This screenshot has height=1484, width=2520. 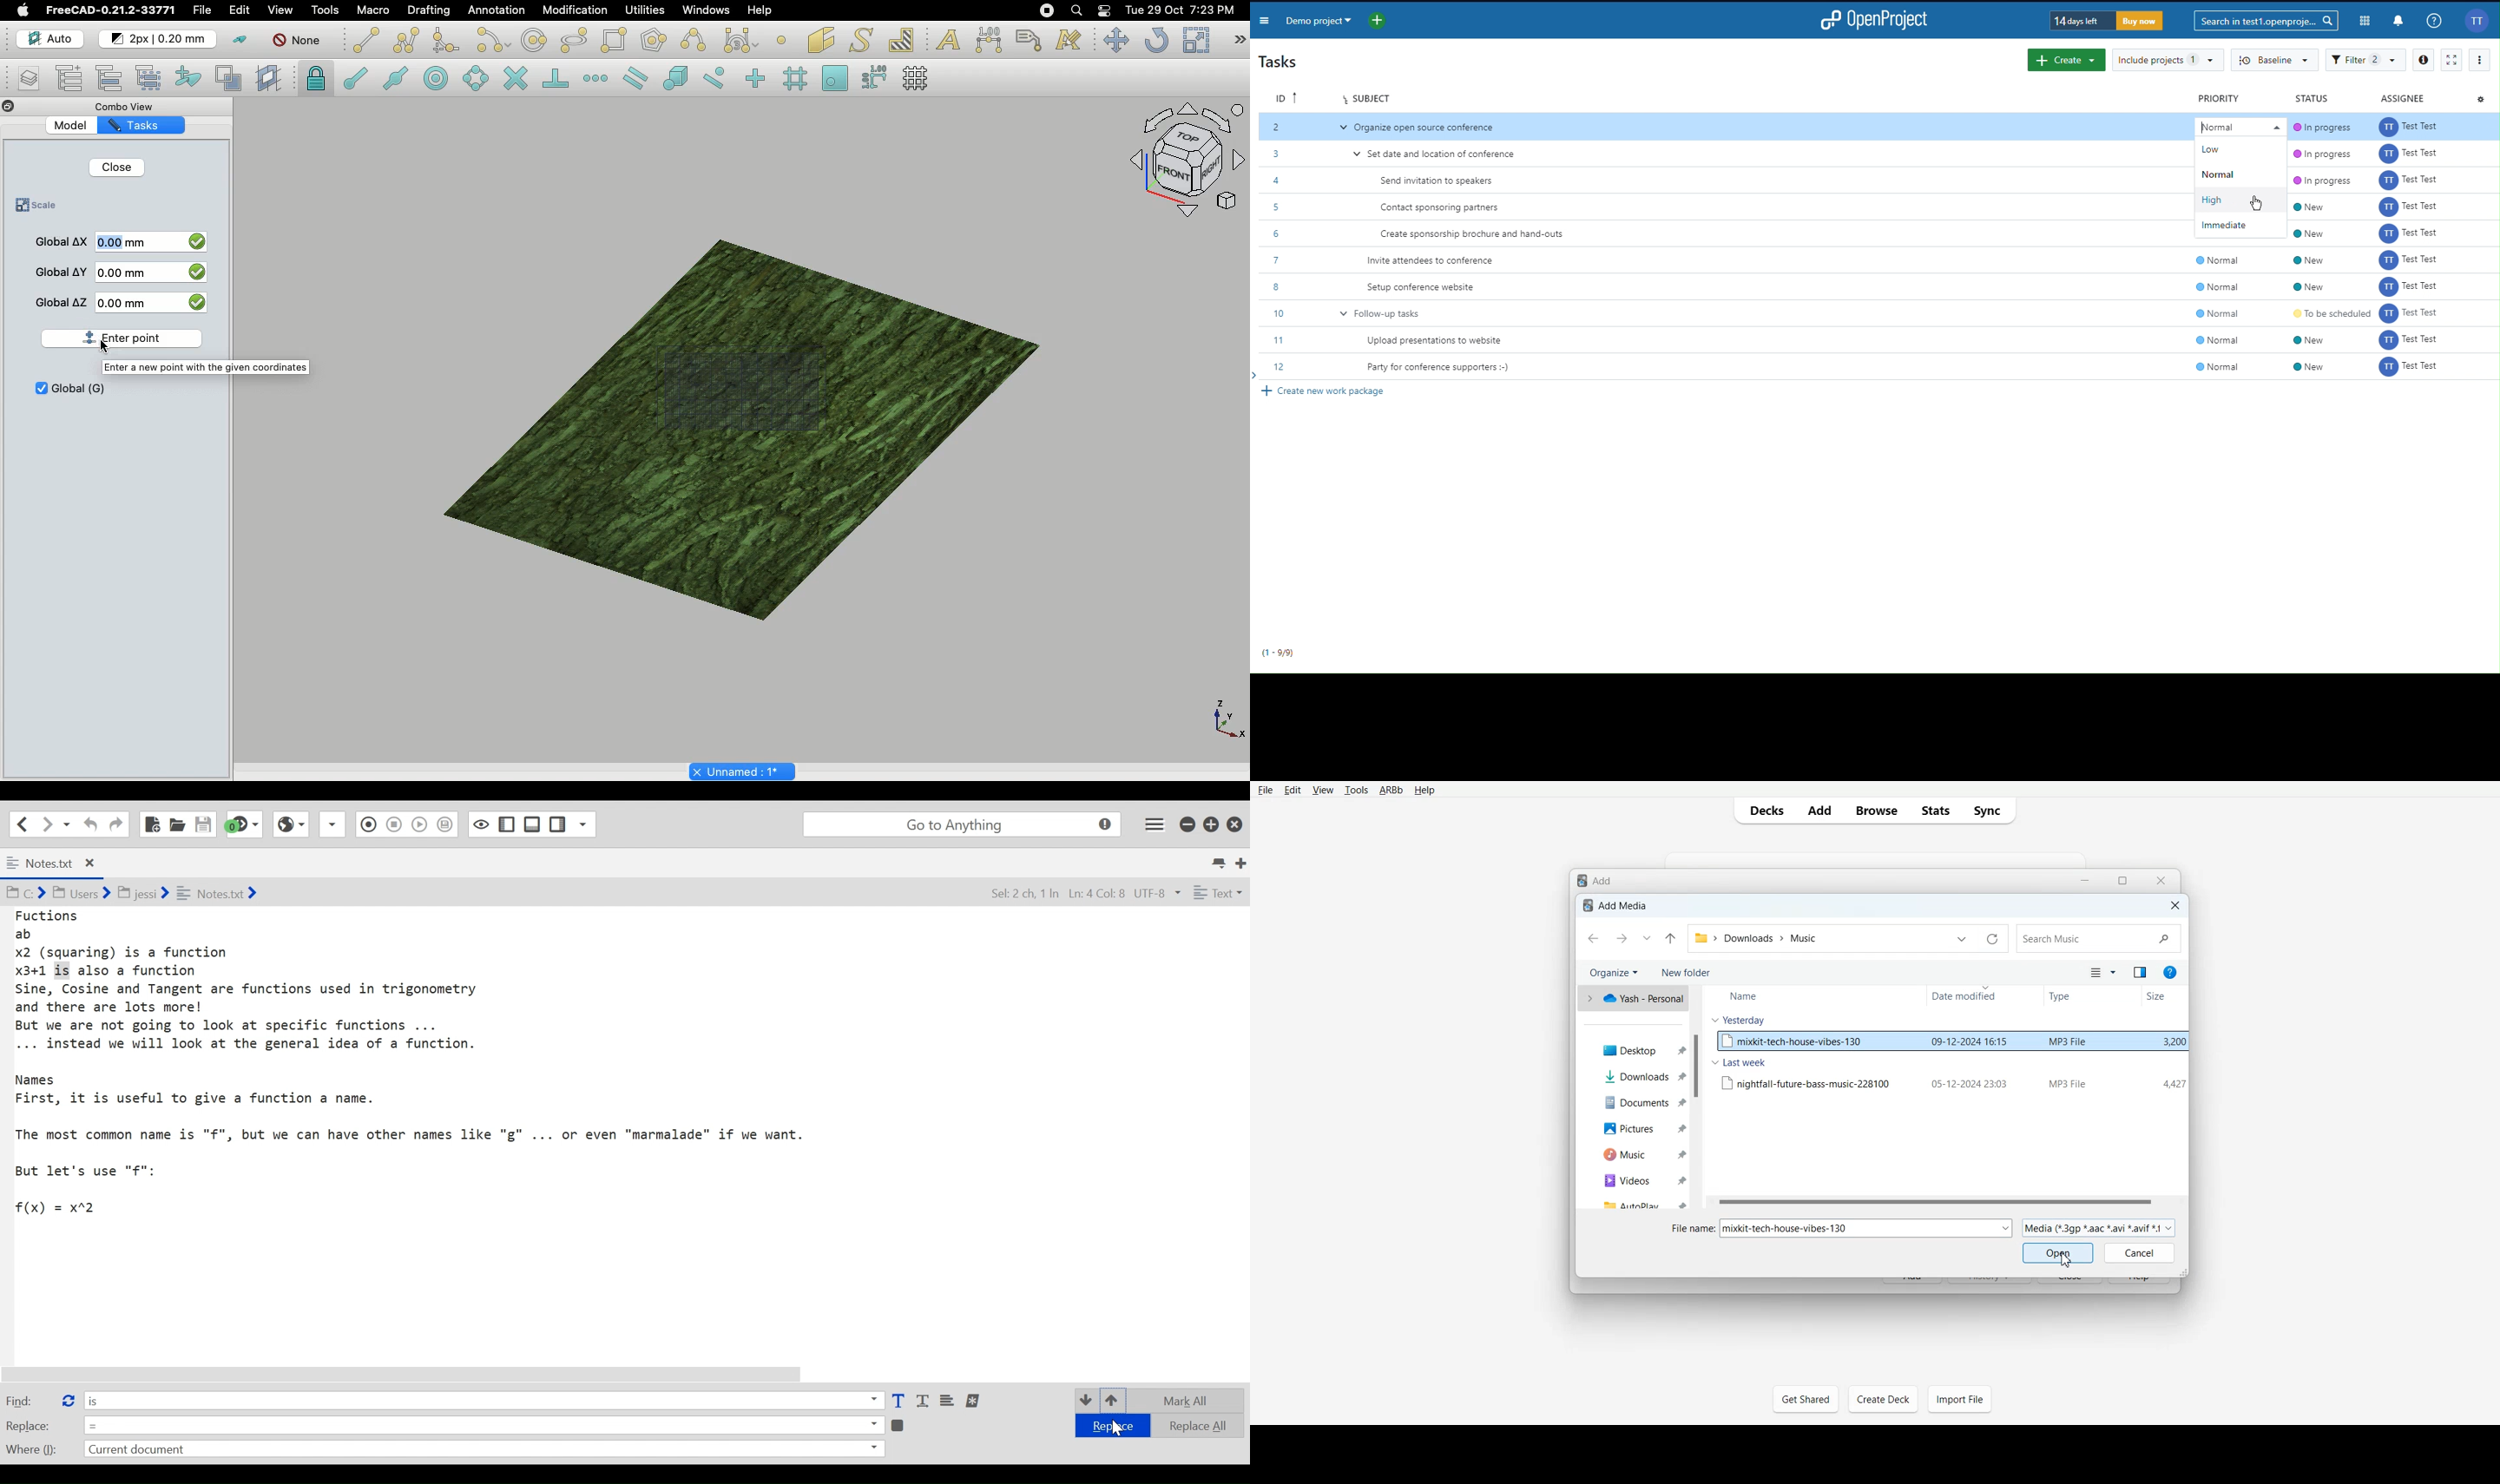 What do you see at coordinates (1764, 810) in the screenshot?
I see `Decks` at bounding box center [1764, 810].